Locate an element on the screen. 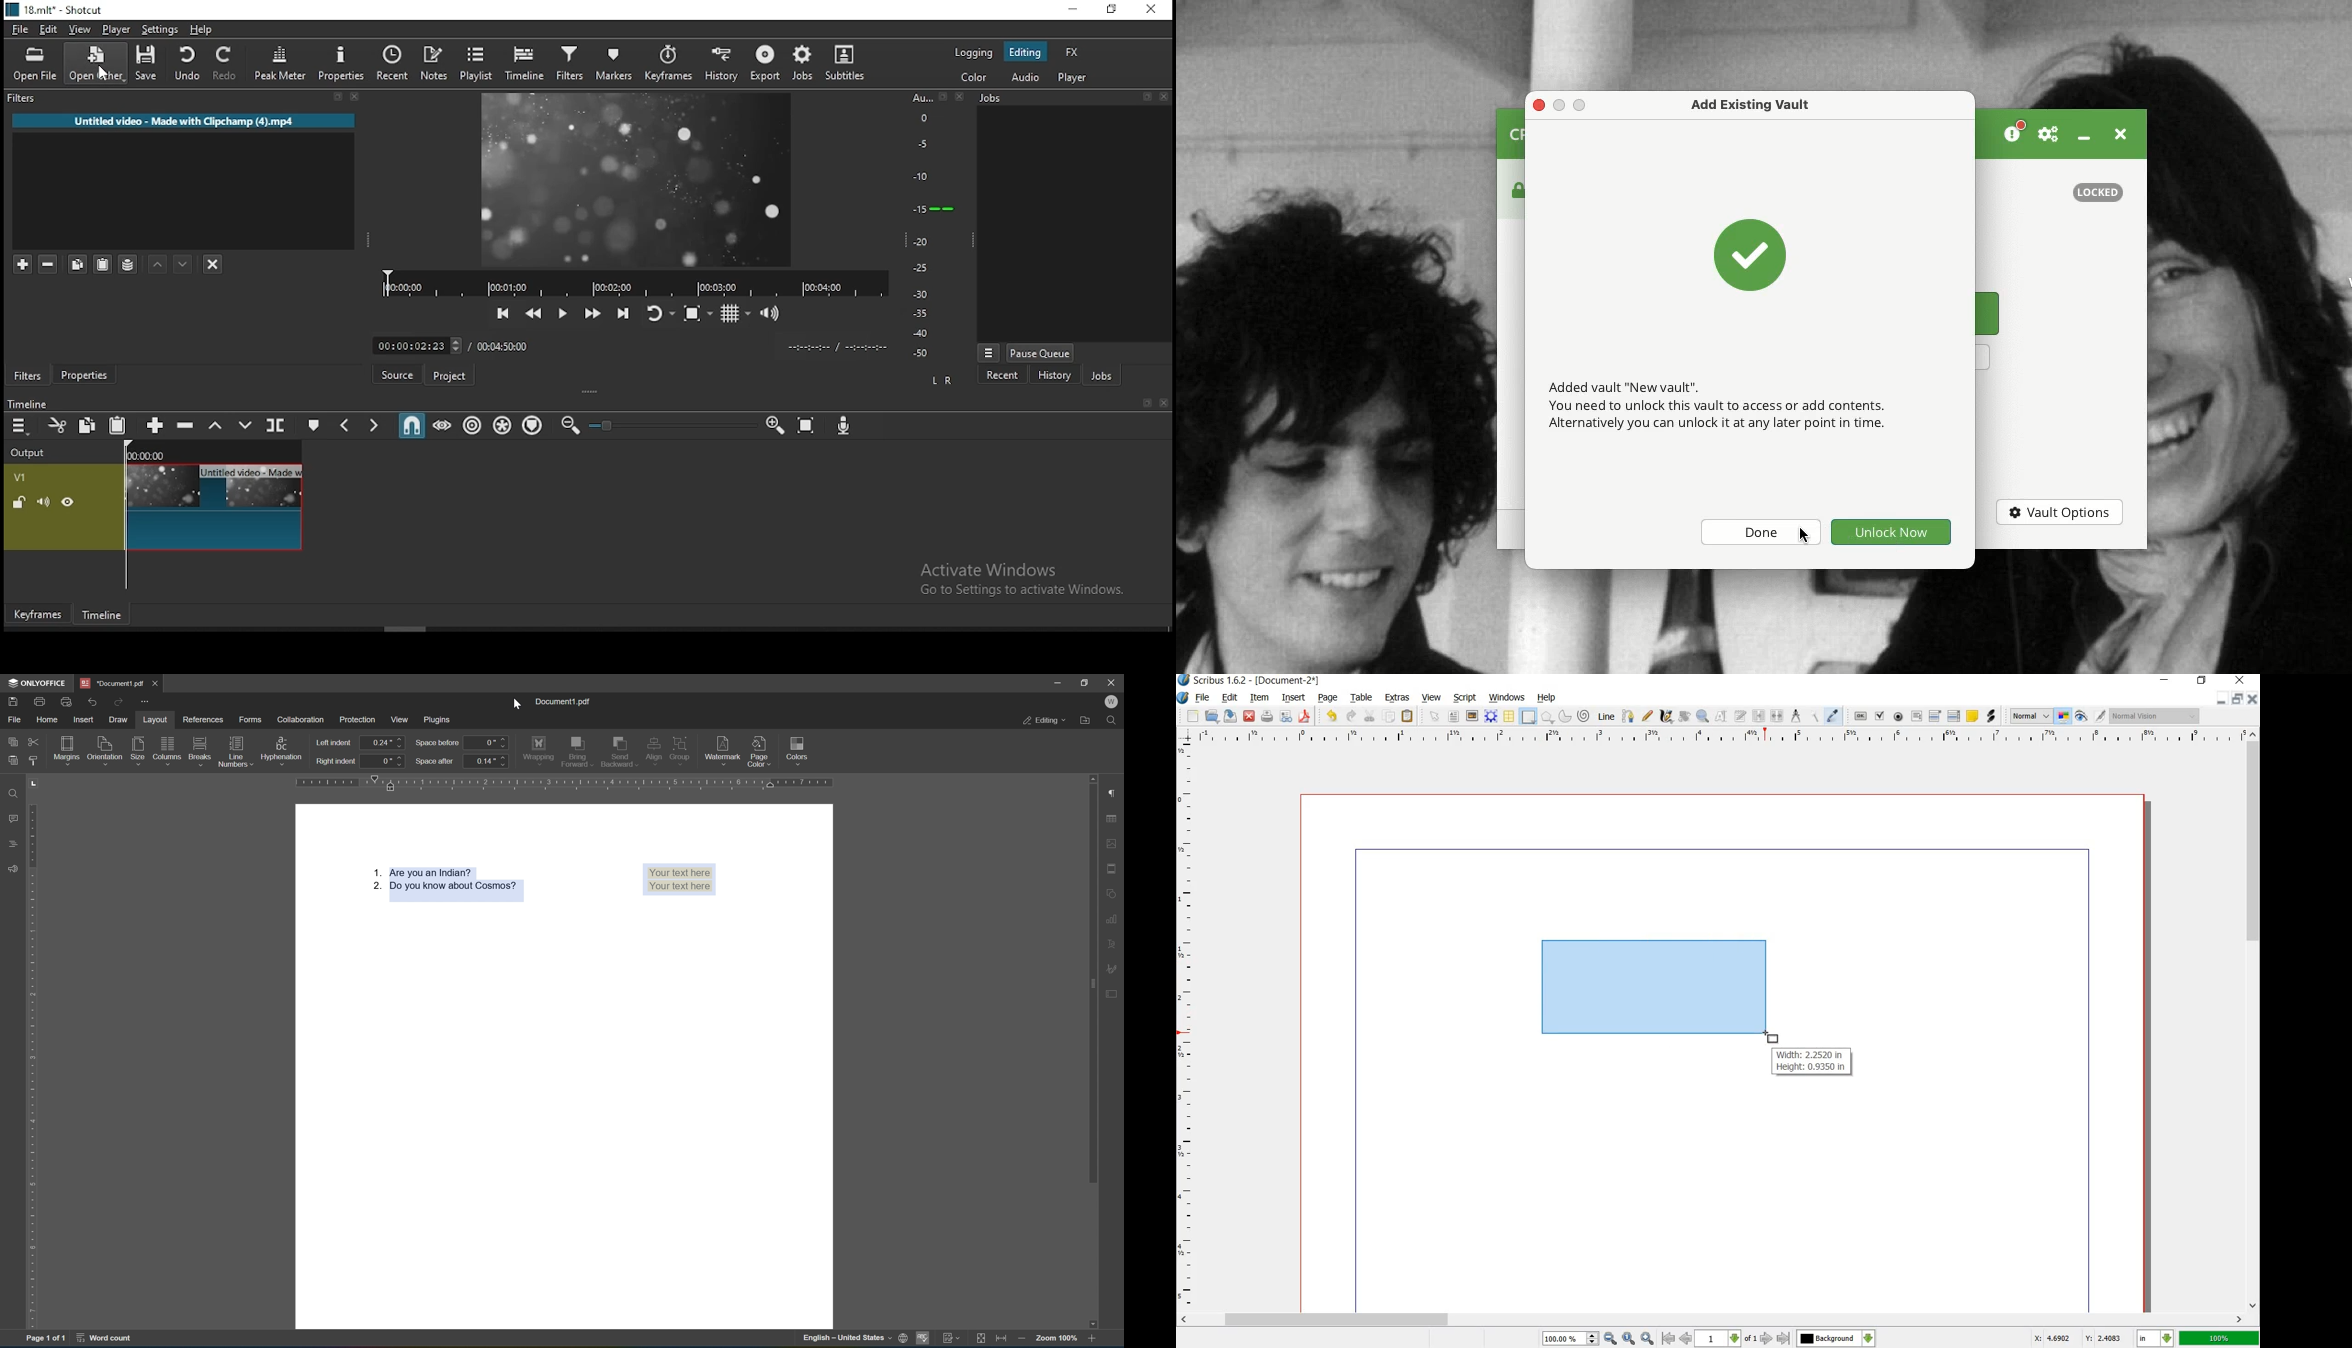 The height and width of the screenshot is (1372, 2352). 18.mit* - Shotcut is located at coordinates (53, 9).